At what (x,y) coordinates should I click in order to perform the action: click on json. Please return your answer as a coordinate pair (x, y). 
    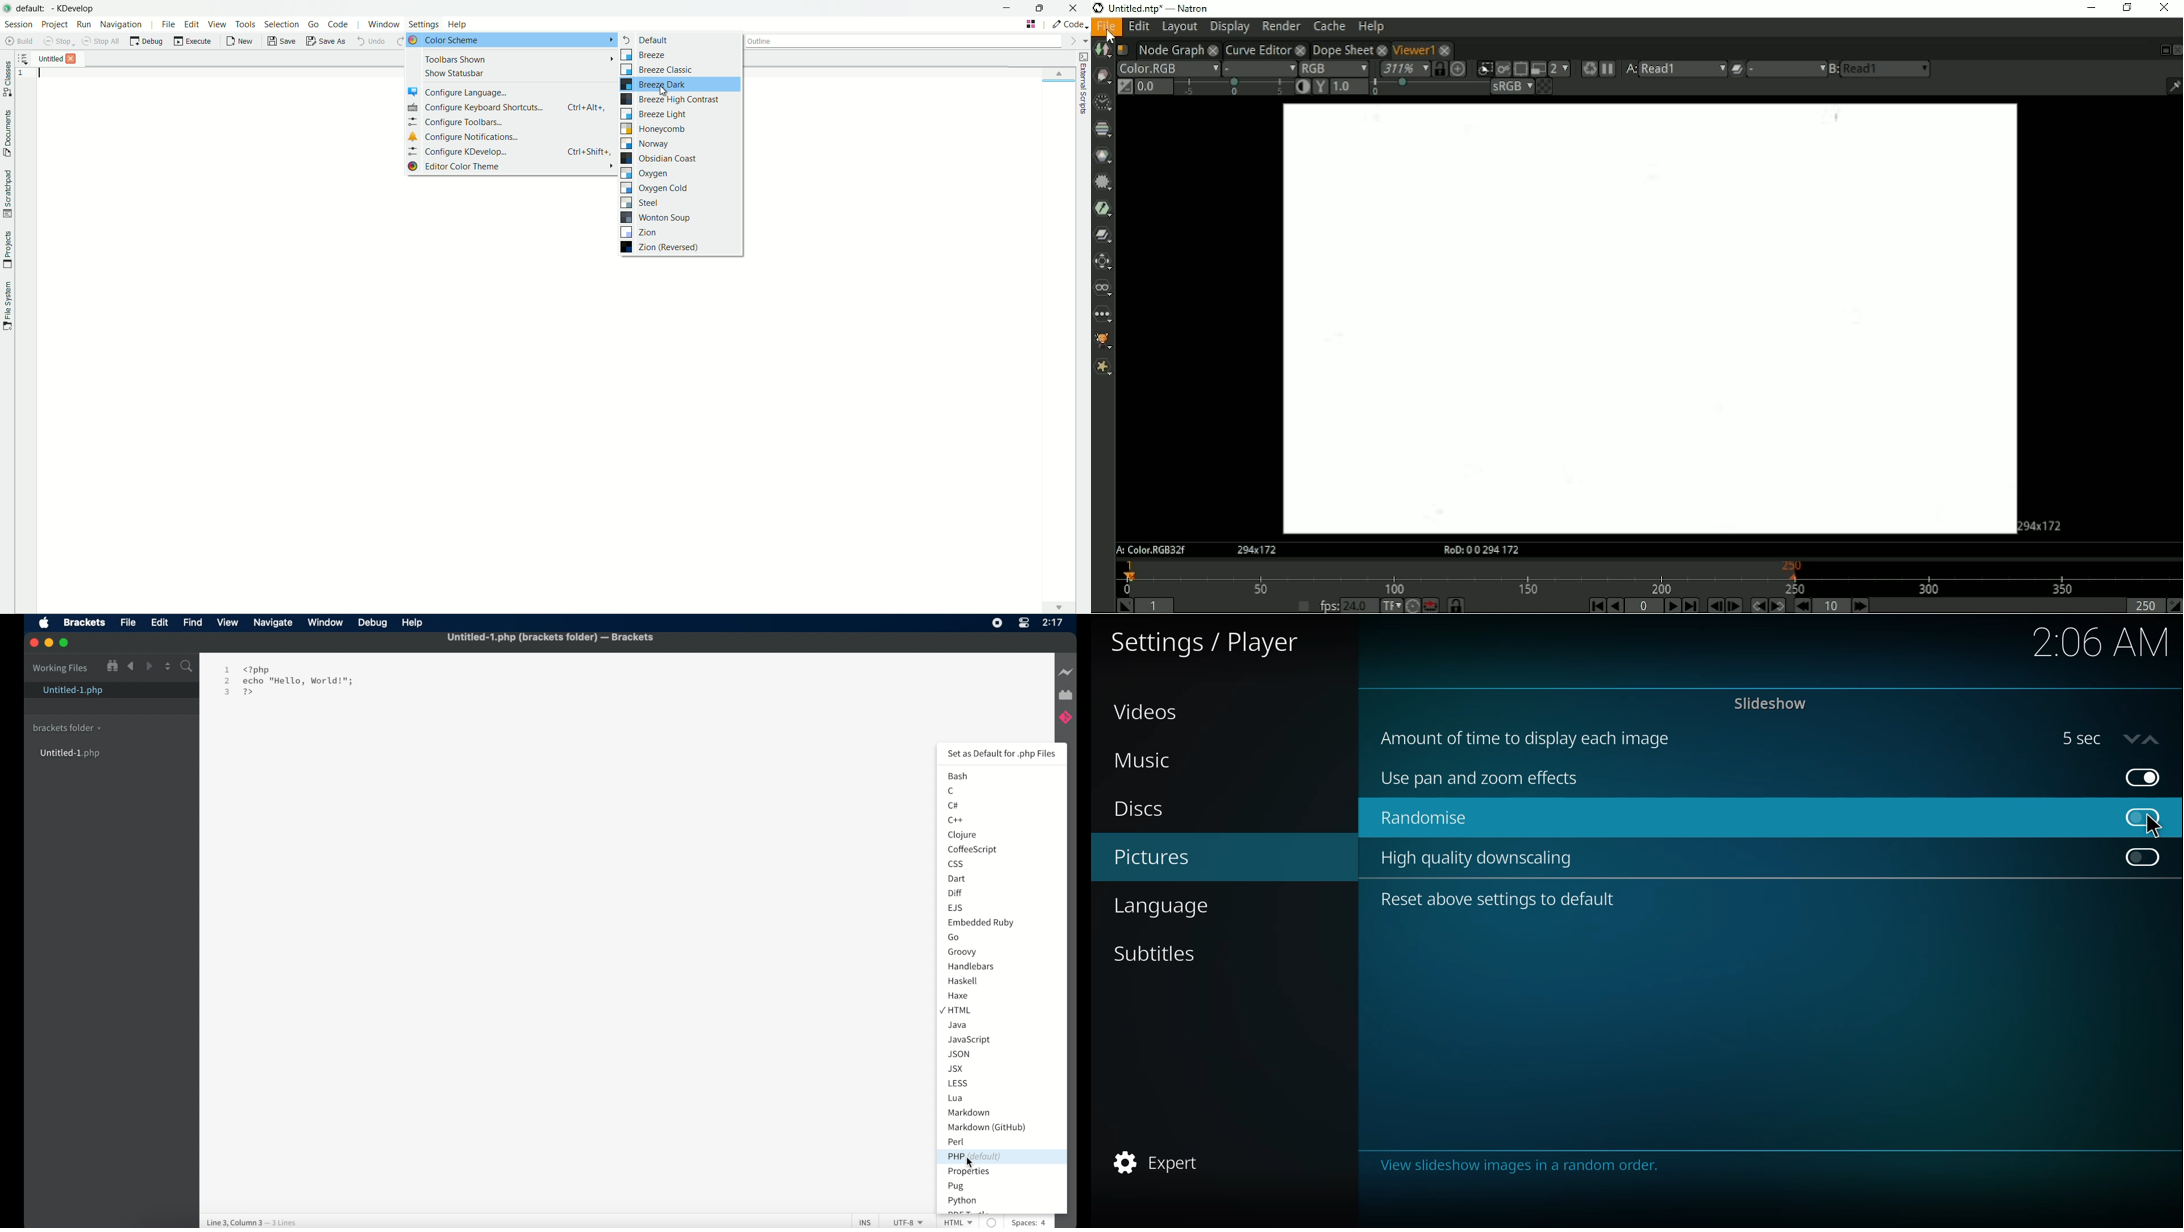
    Looking at the image, I should click on (960, 1054).